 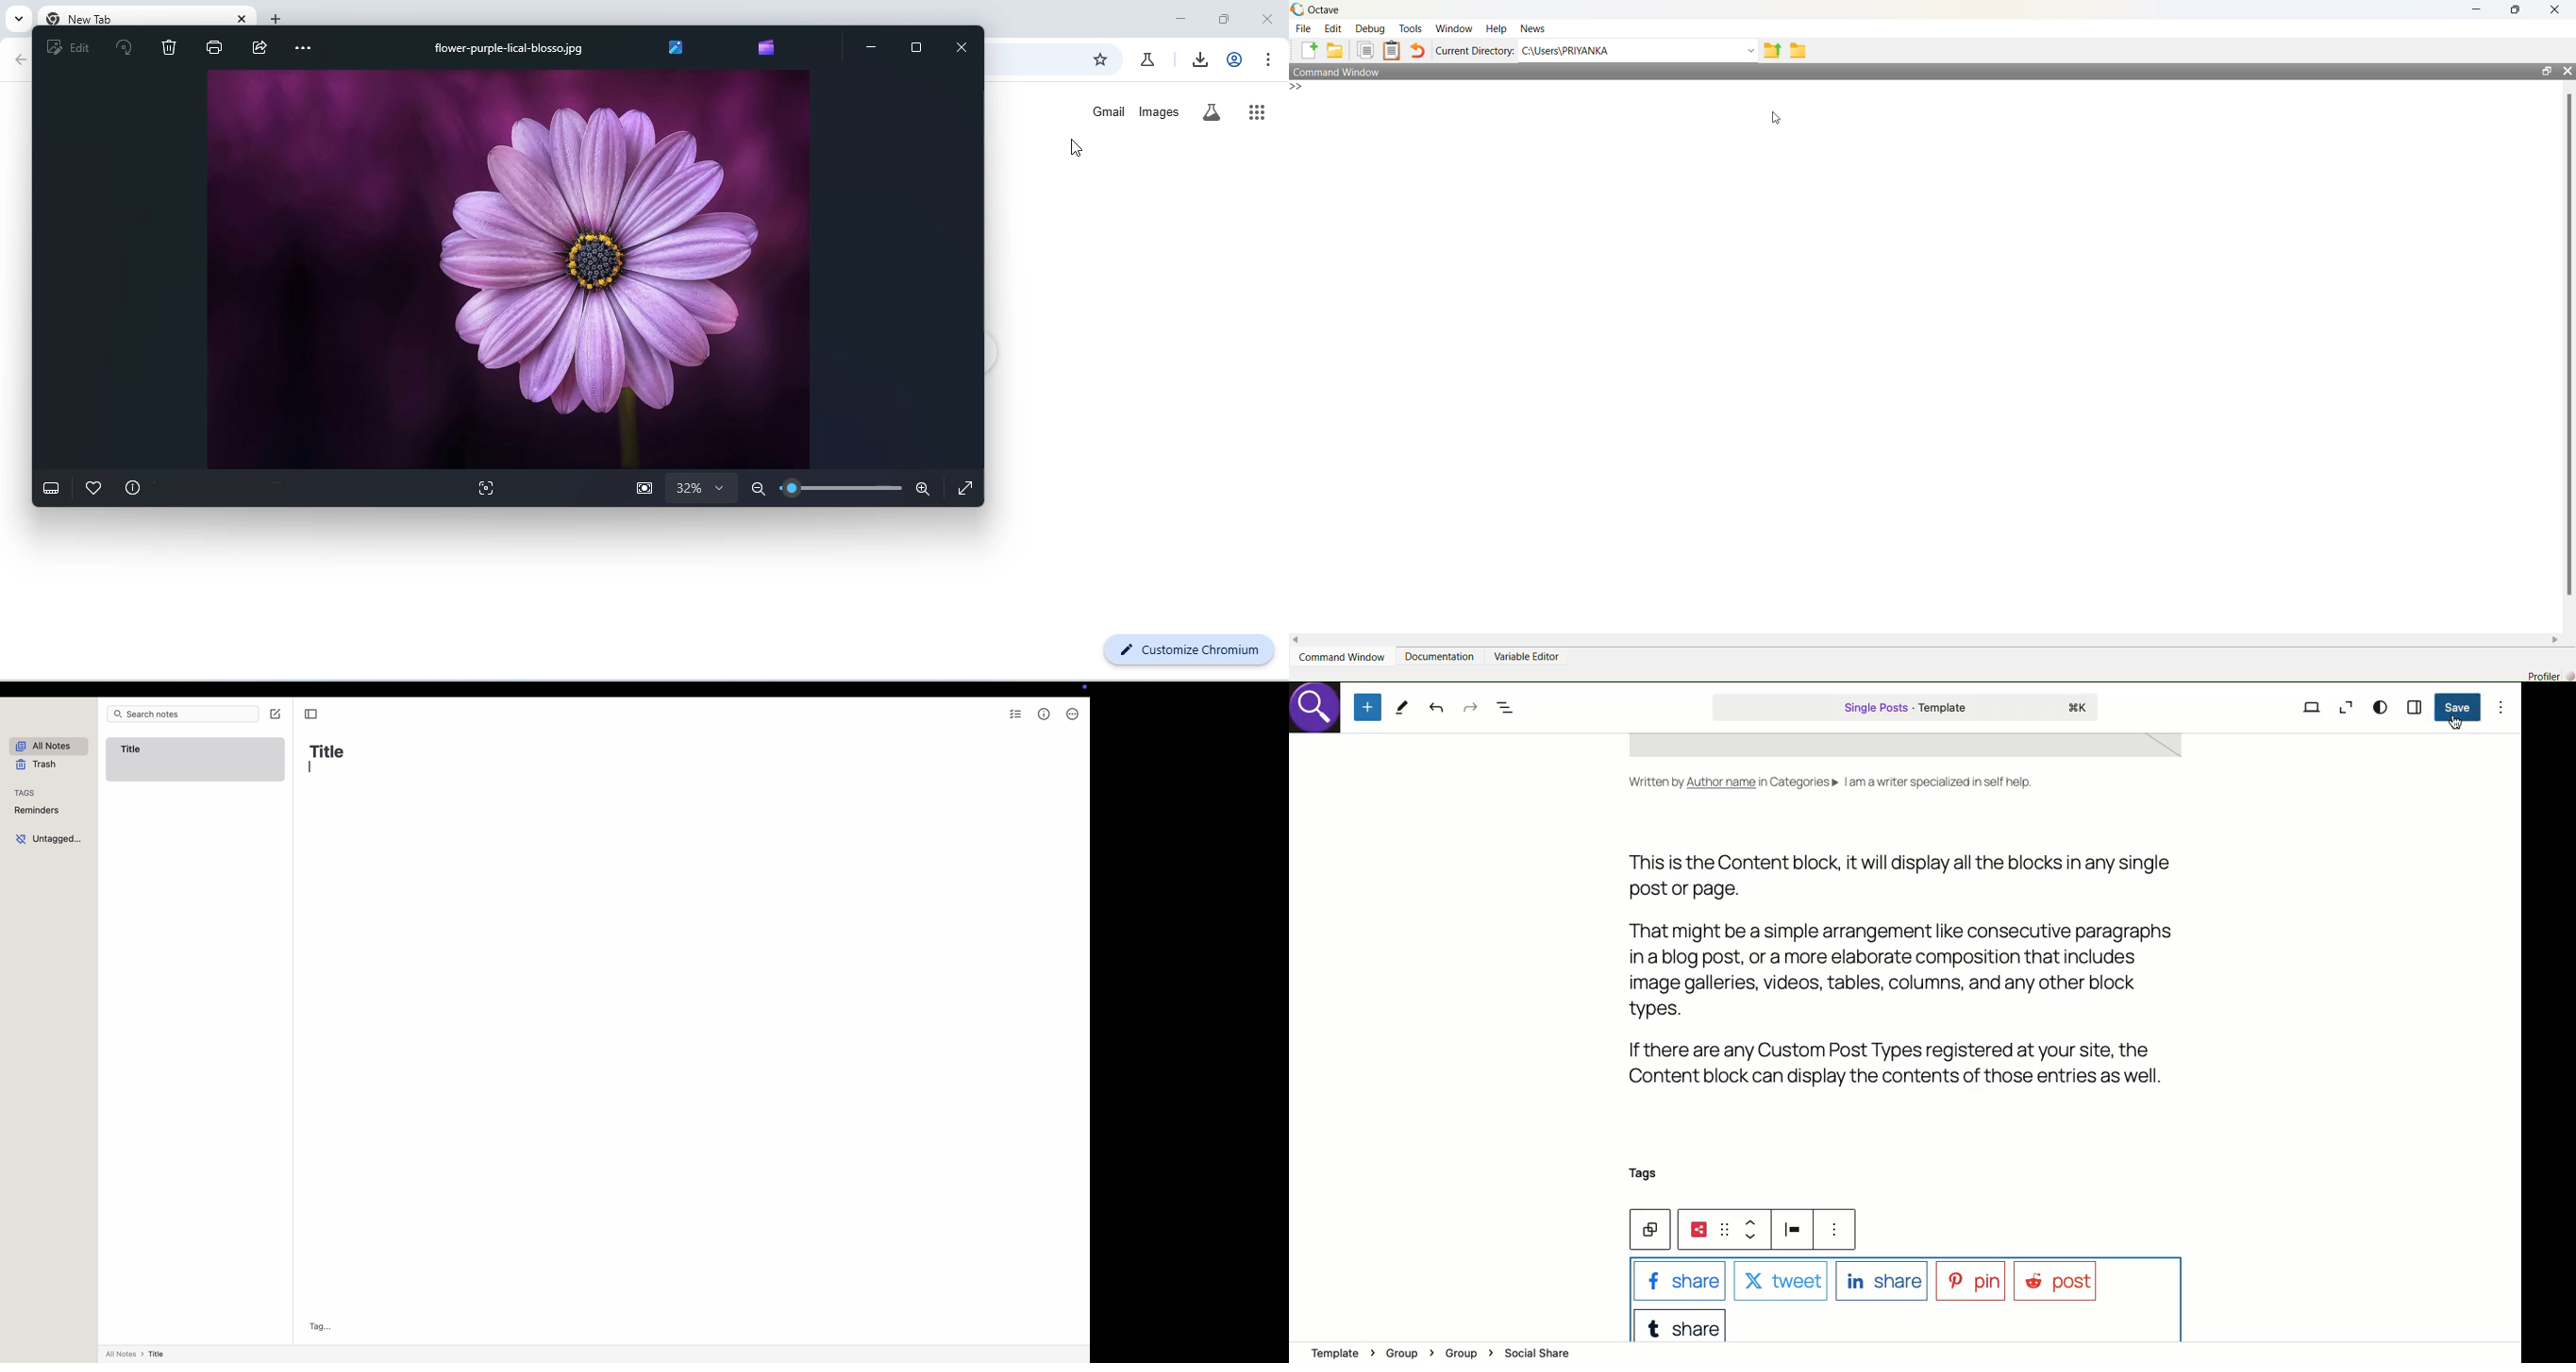 I want to click on search notes, so click(x=183, y=715).